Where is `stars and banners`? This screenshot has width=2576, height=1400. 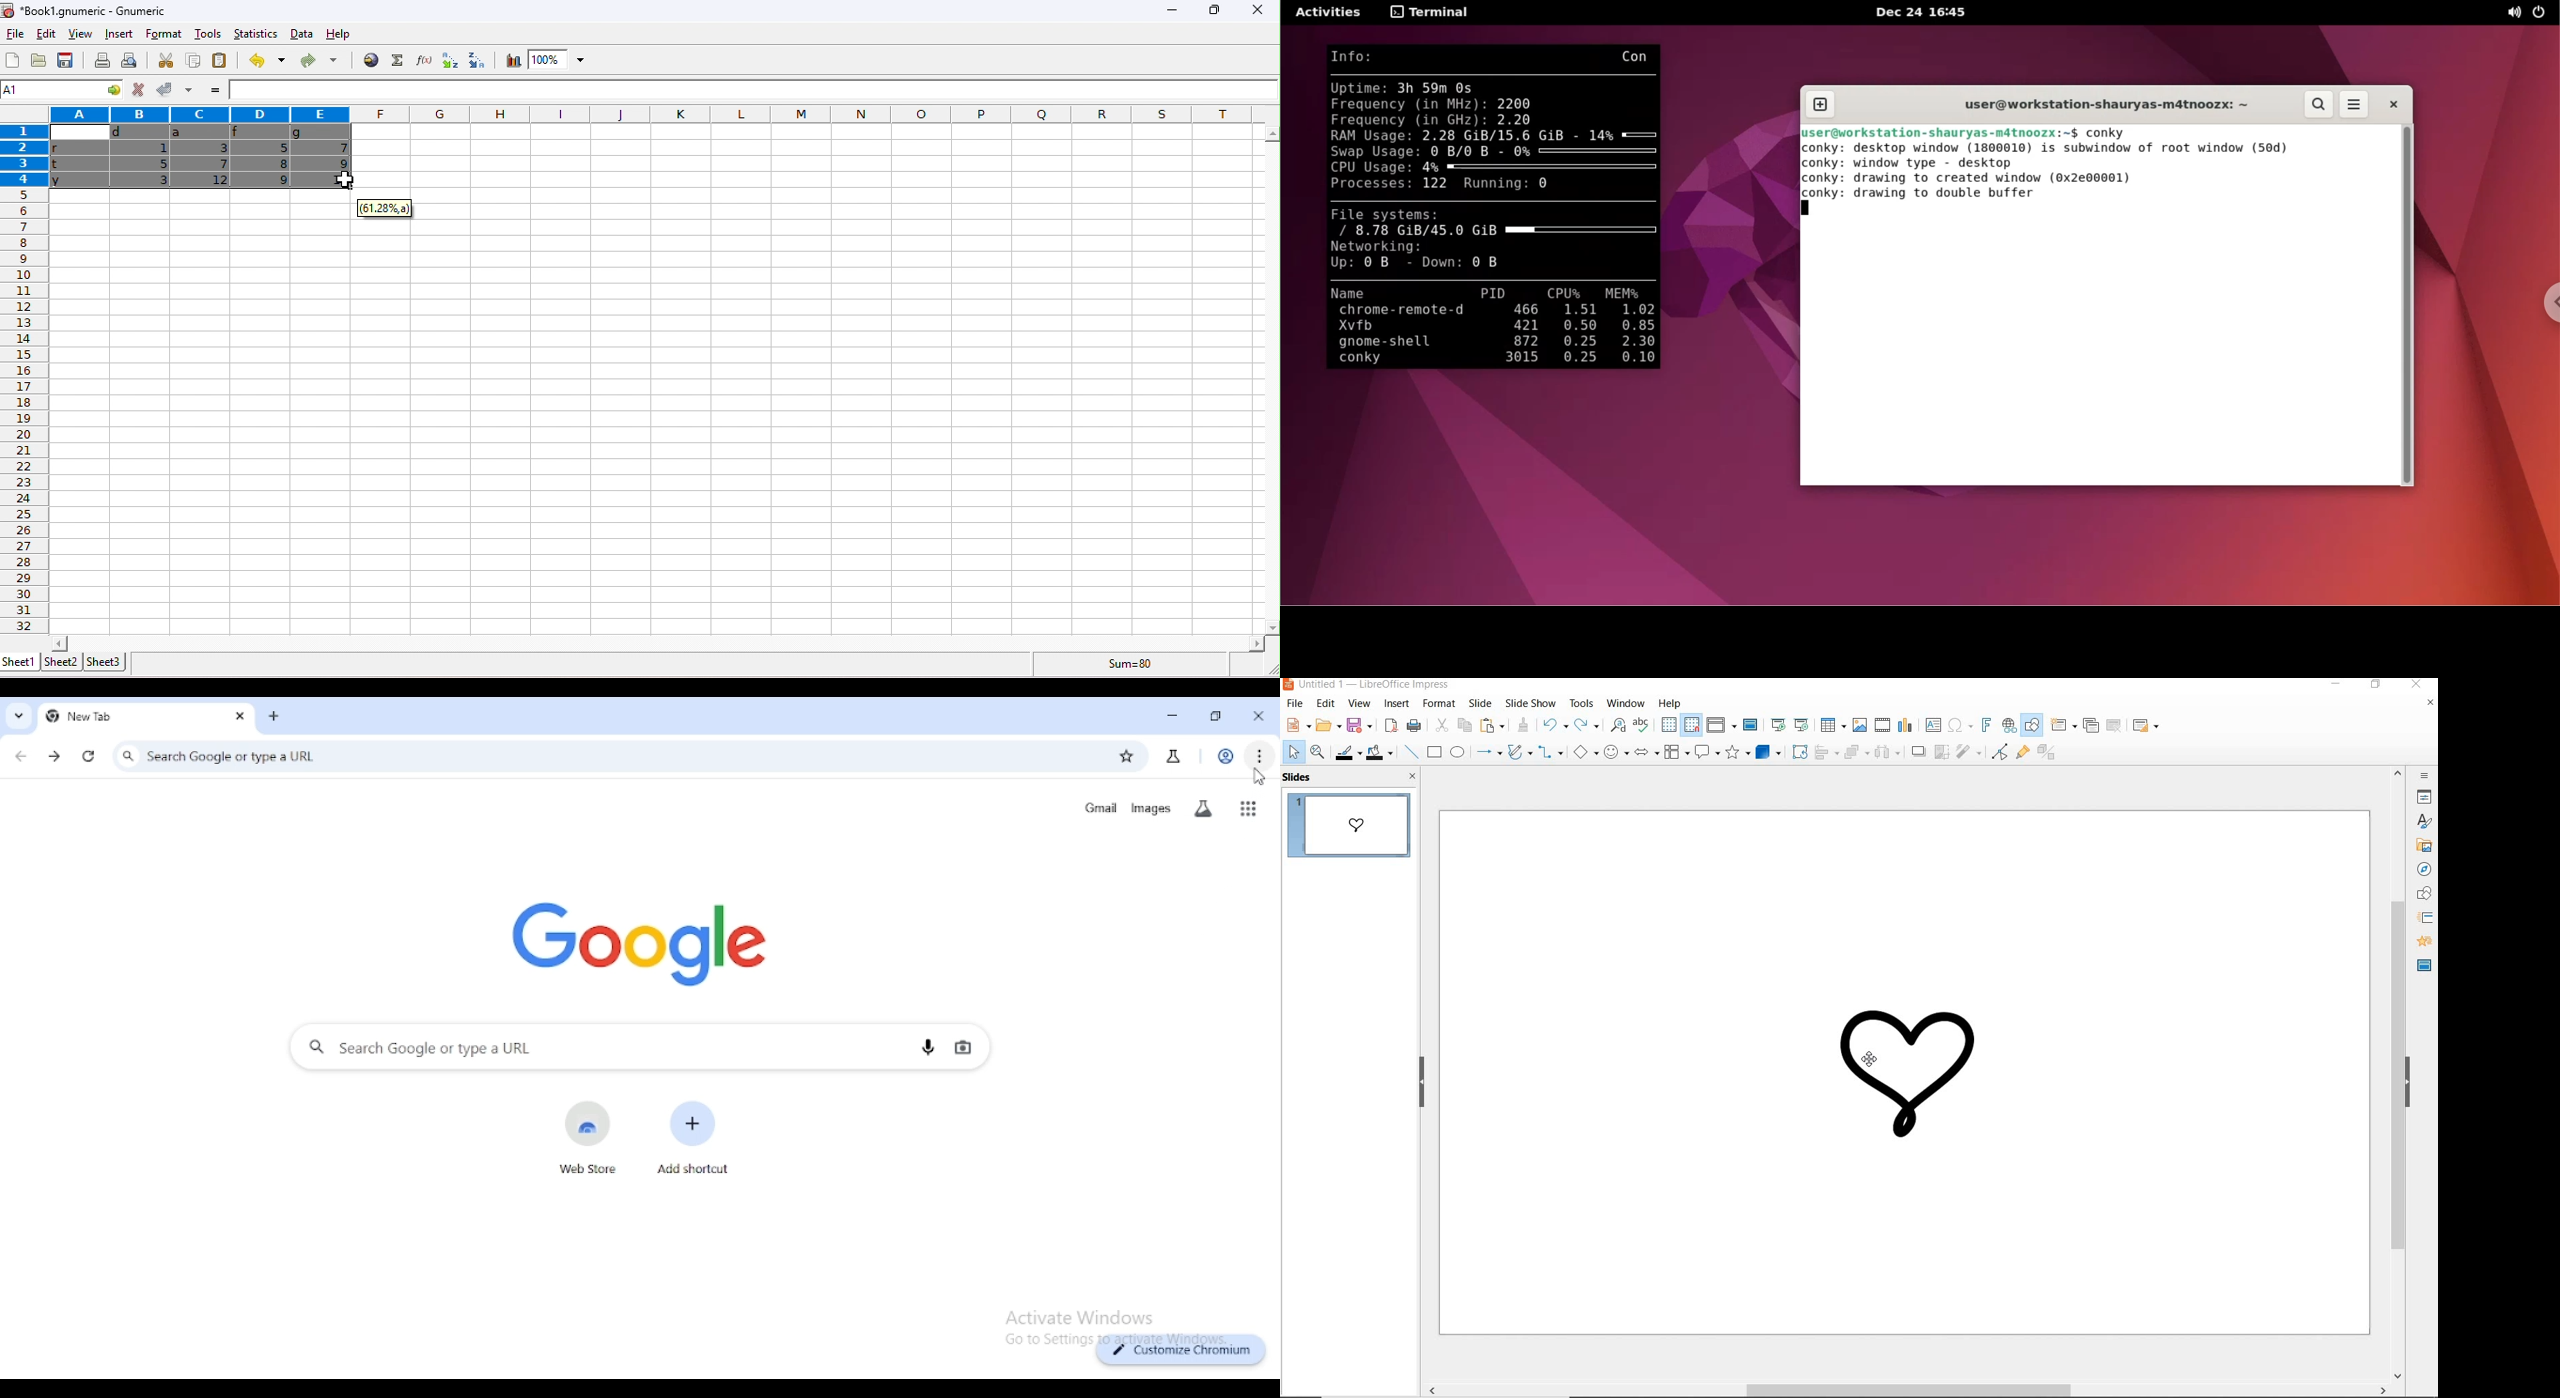
stars and banners is located at coordinates (1737, 752).